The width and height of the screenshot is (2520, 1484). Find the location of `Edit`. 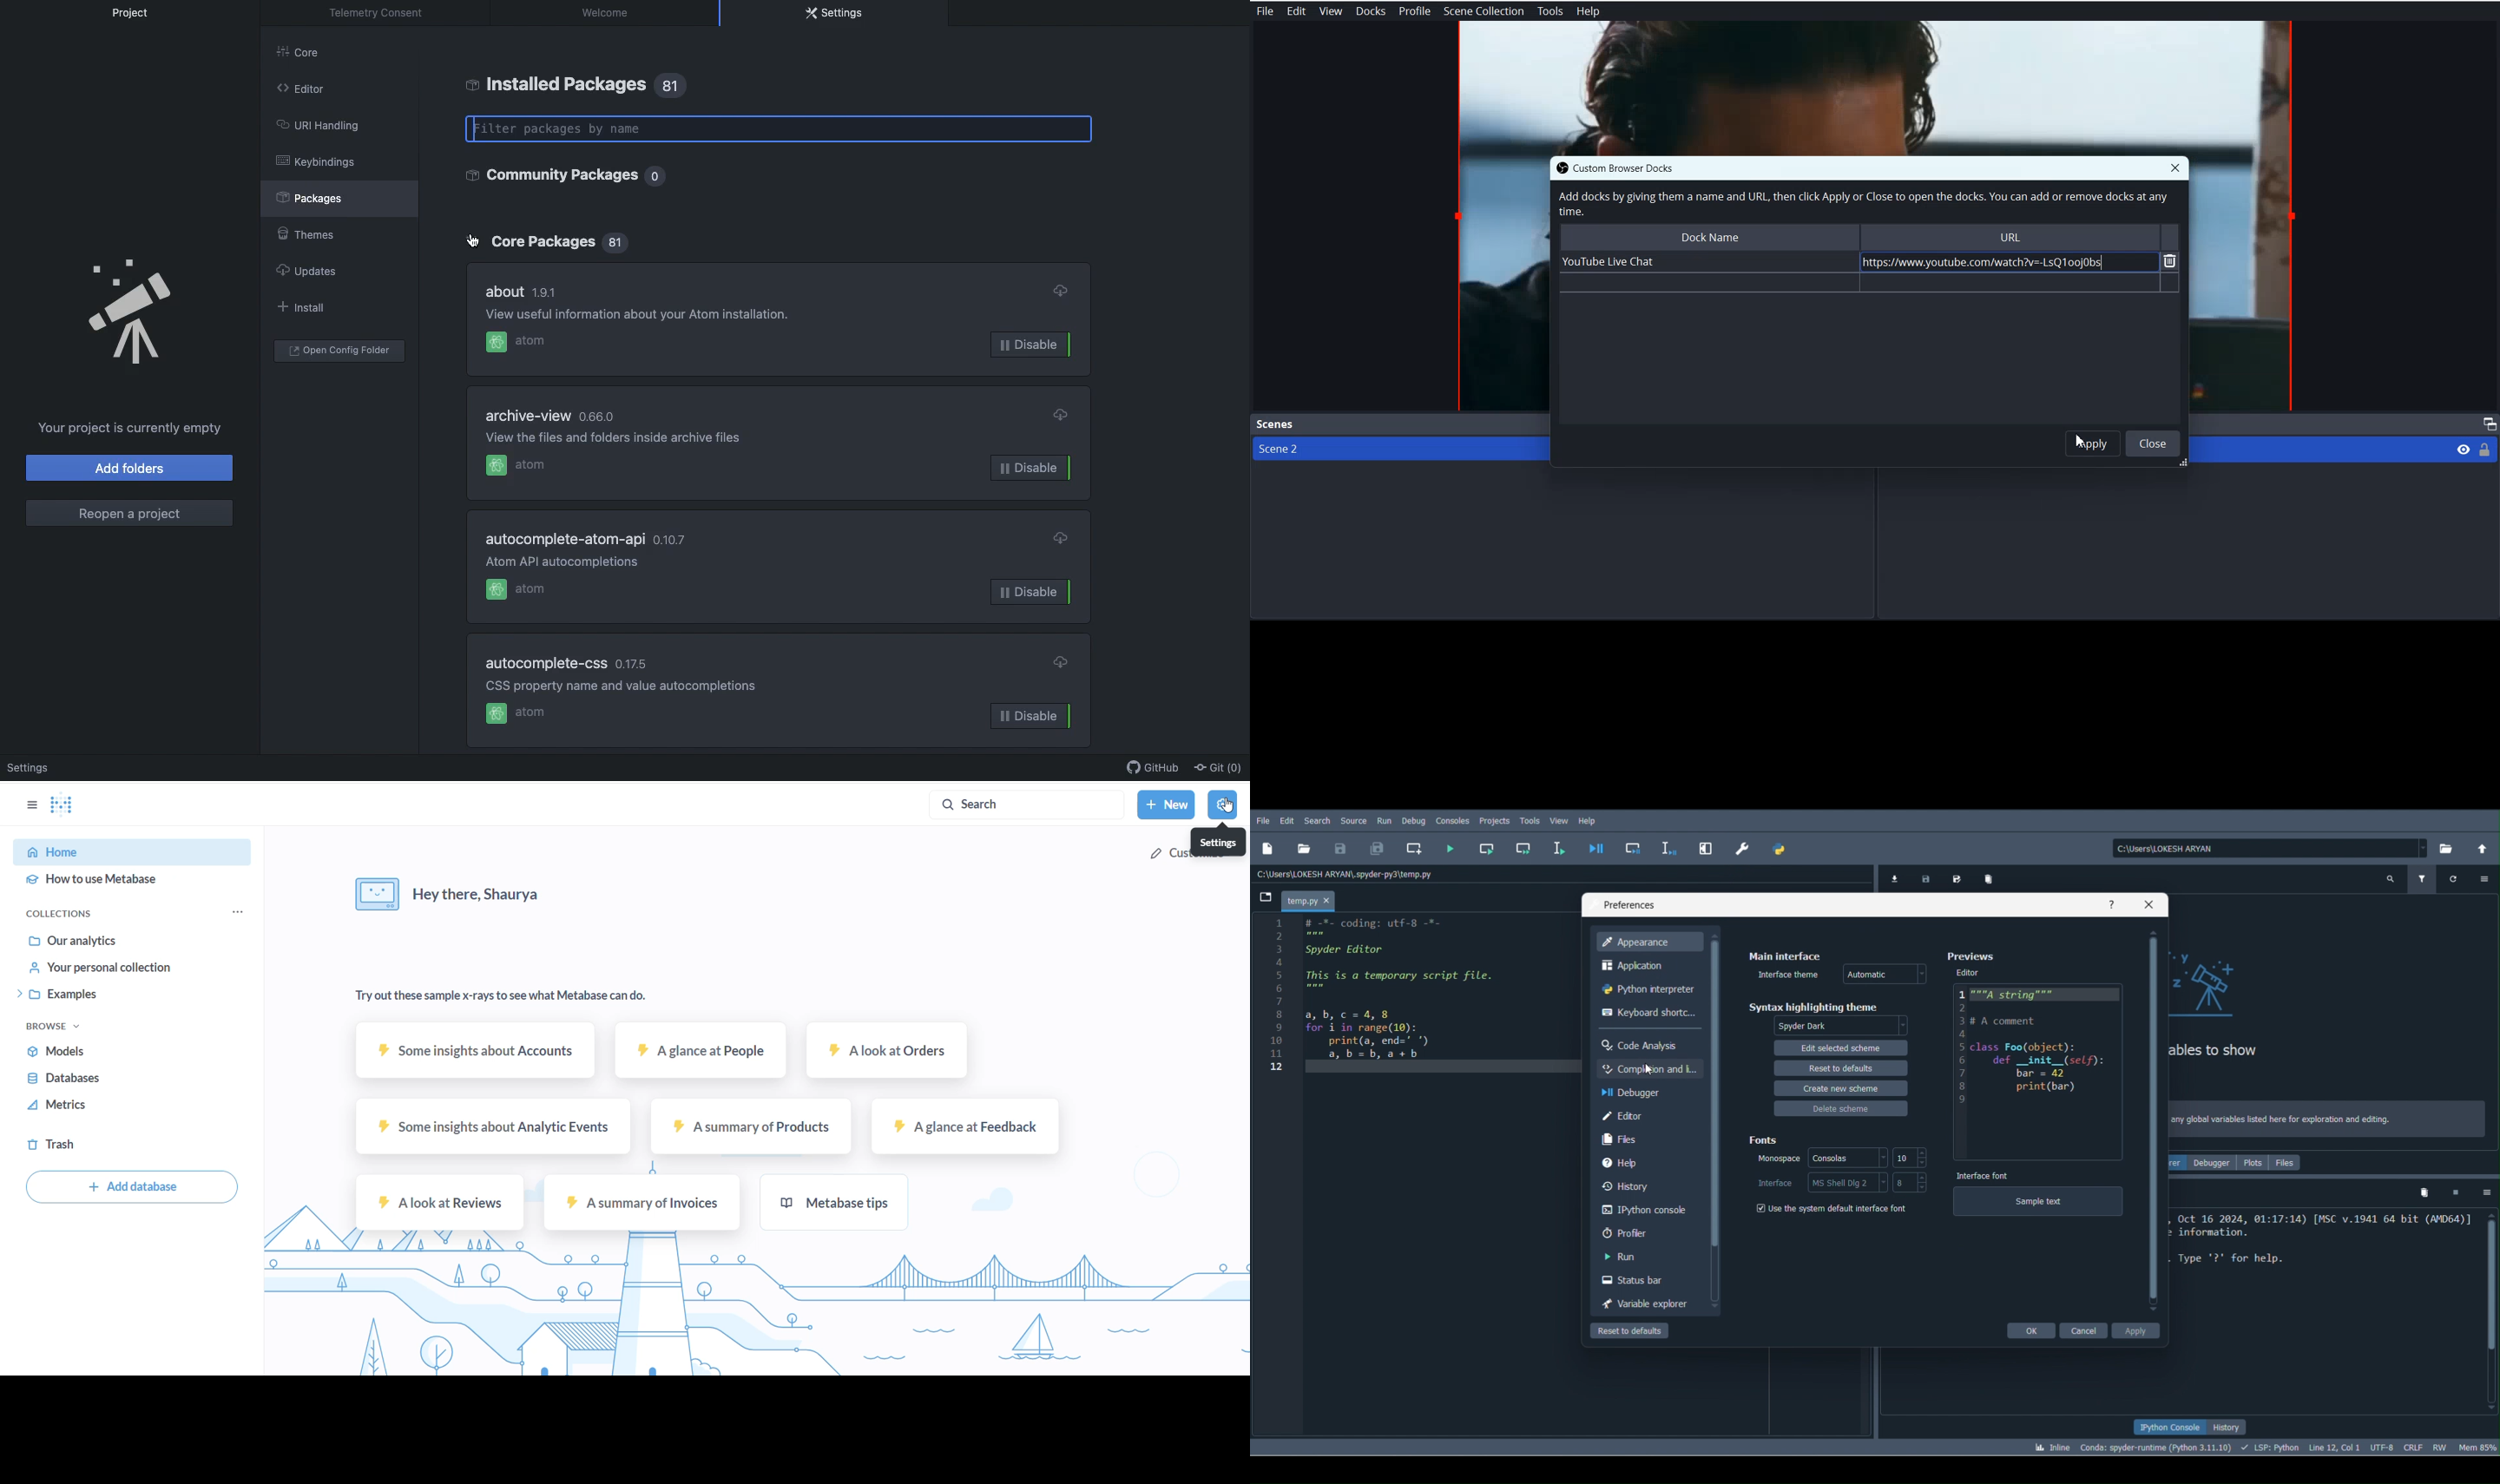

Edit is located at coordinates (1296, 11).